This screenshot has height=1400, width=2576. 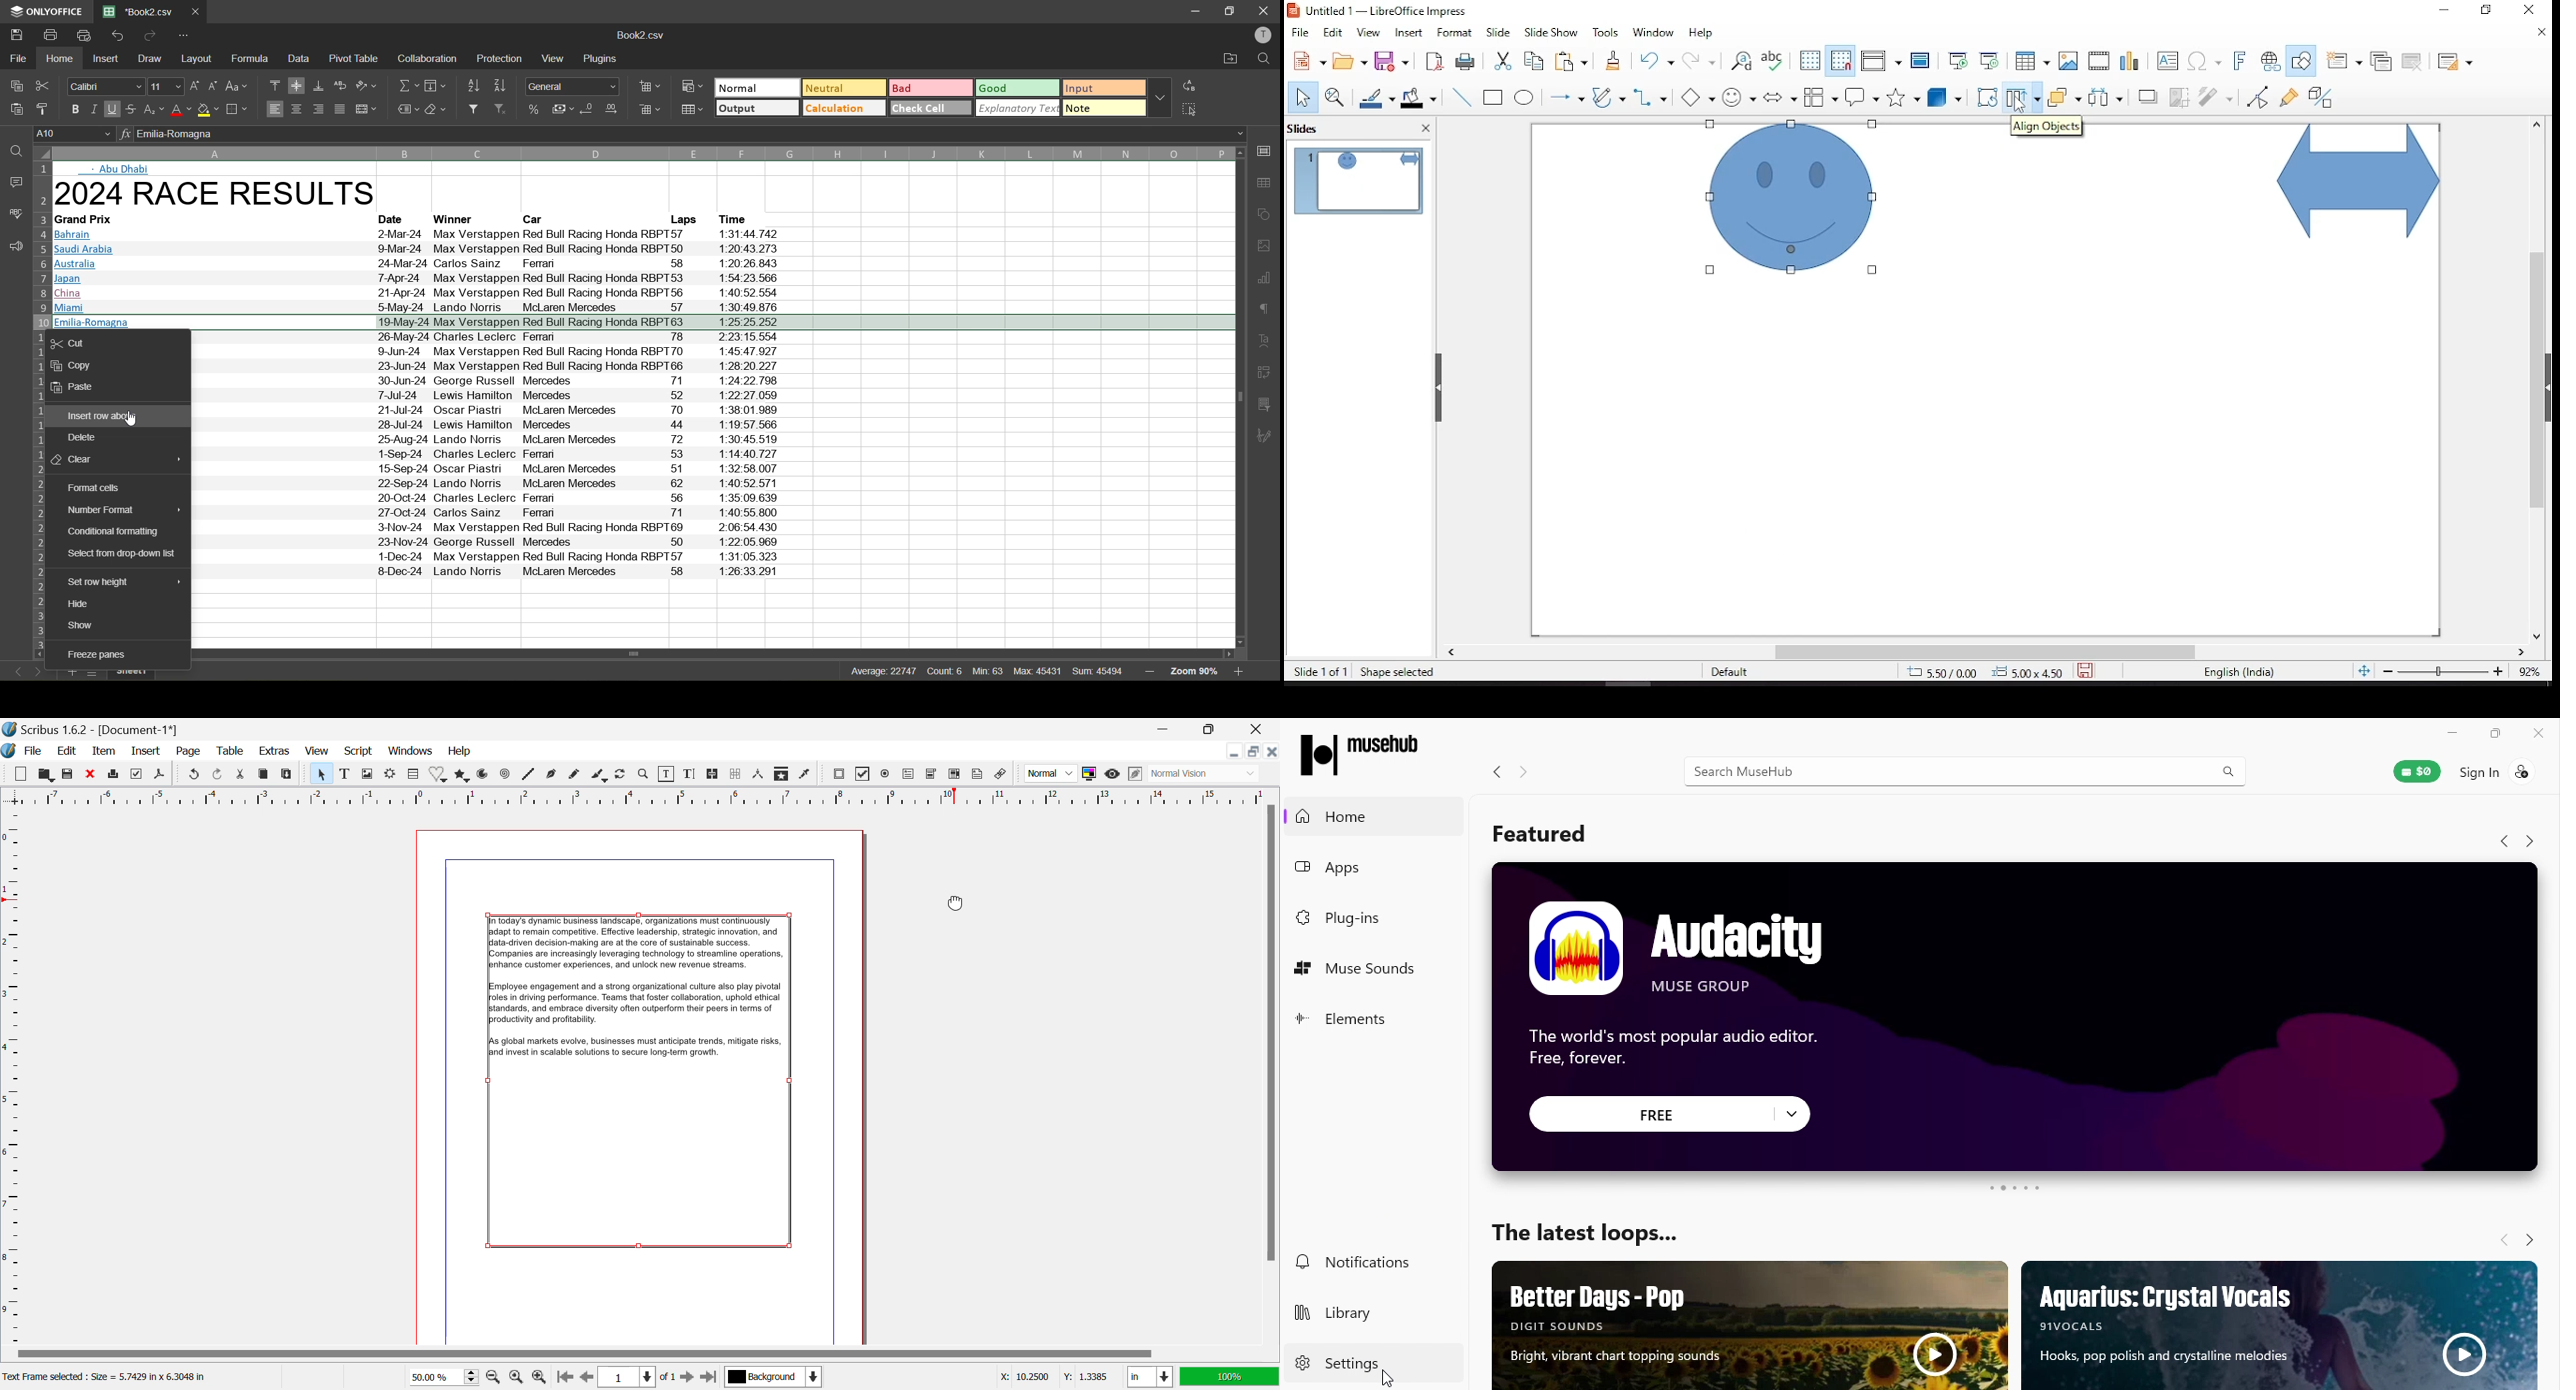 I want to click on copy style, so click(x=43, y=106).